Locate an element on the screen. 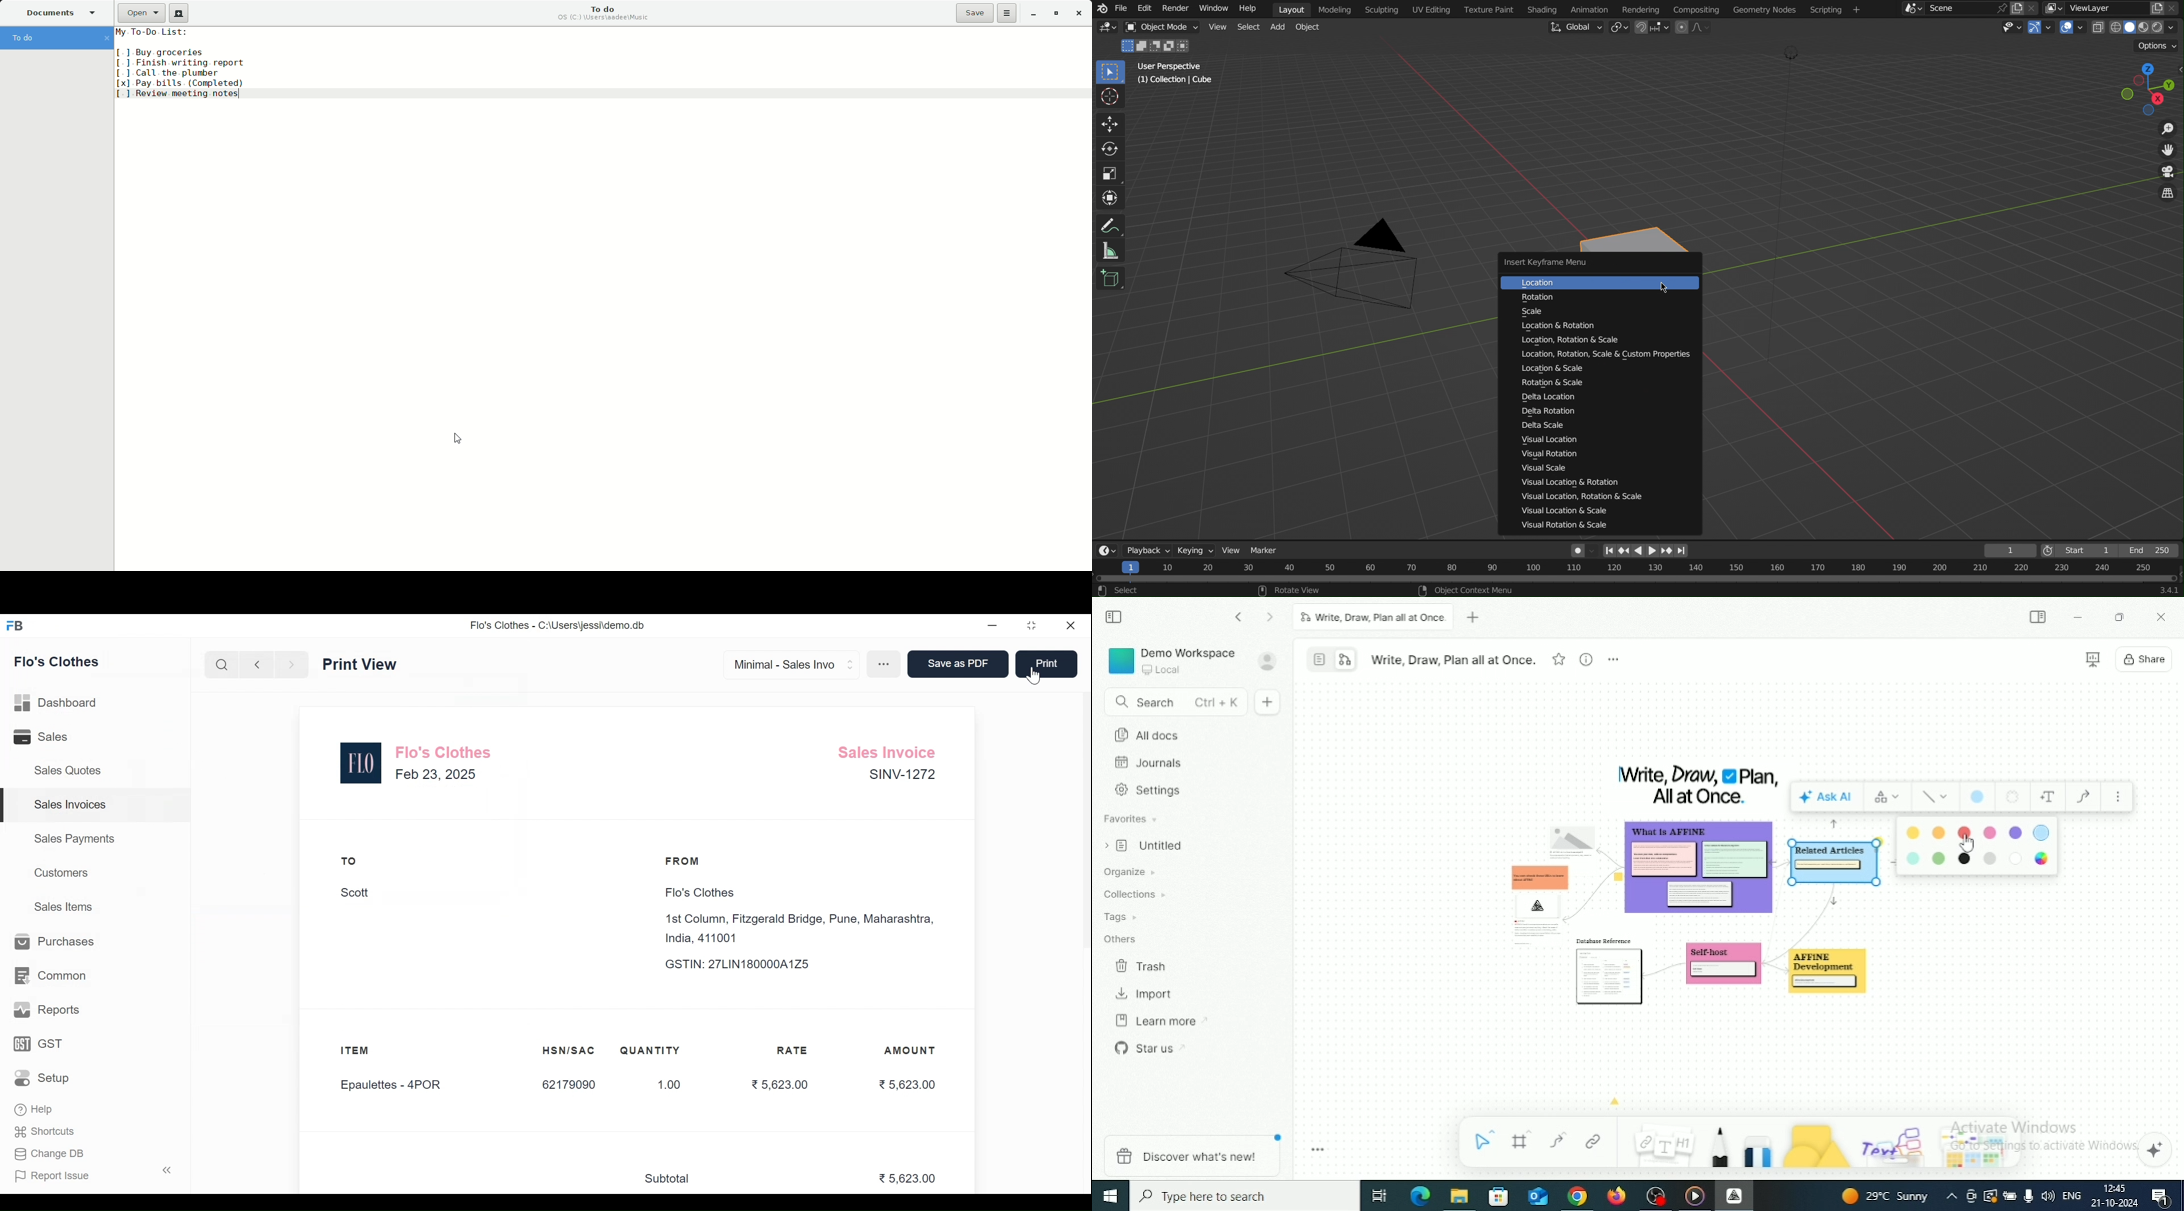 Image resolution: width=2184 pixels, height=1232 pixels. SINV-1272 is located at coordinates (901, 777).